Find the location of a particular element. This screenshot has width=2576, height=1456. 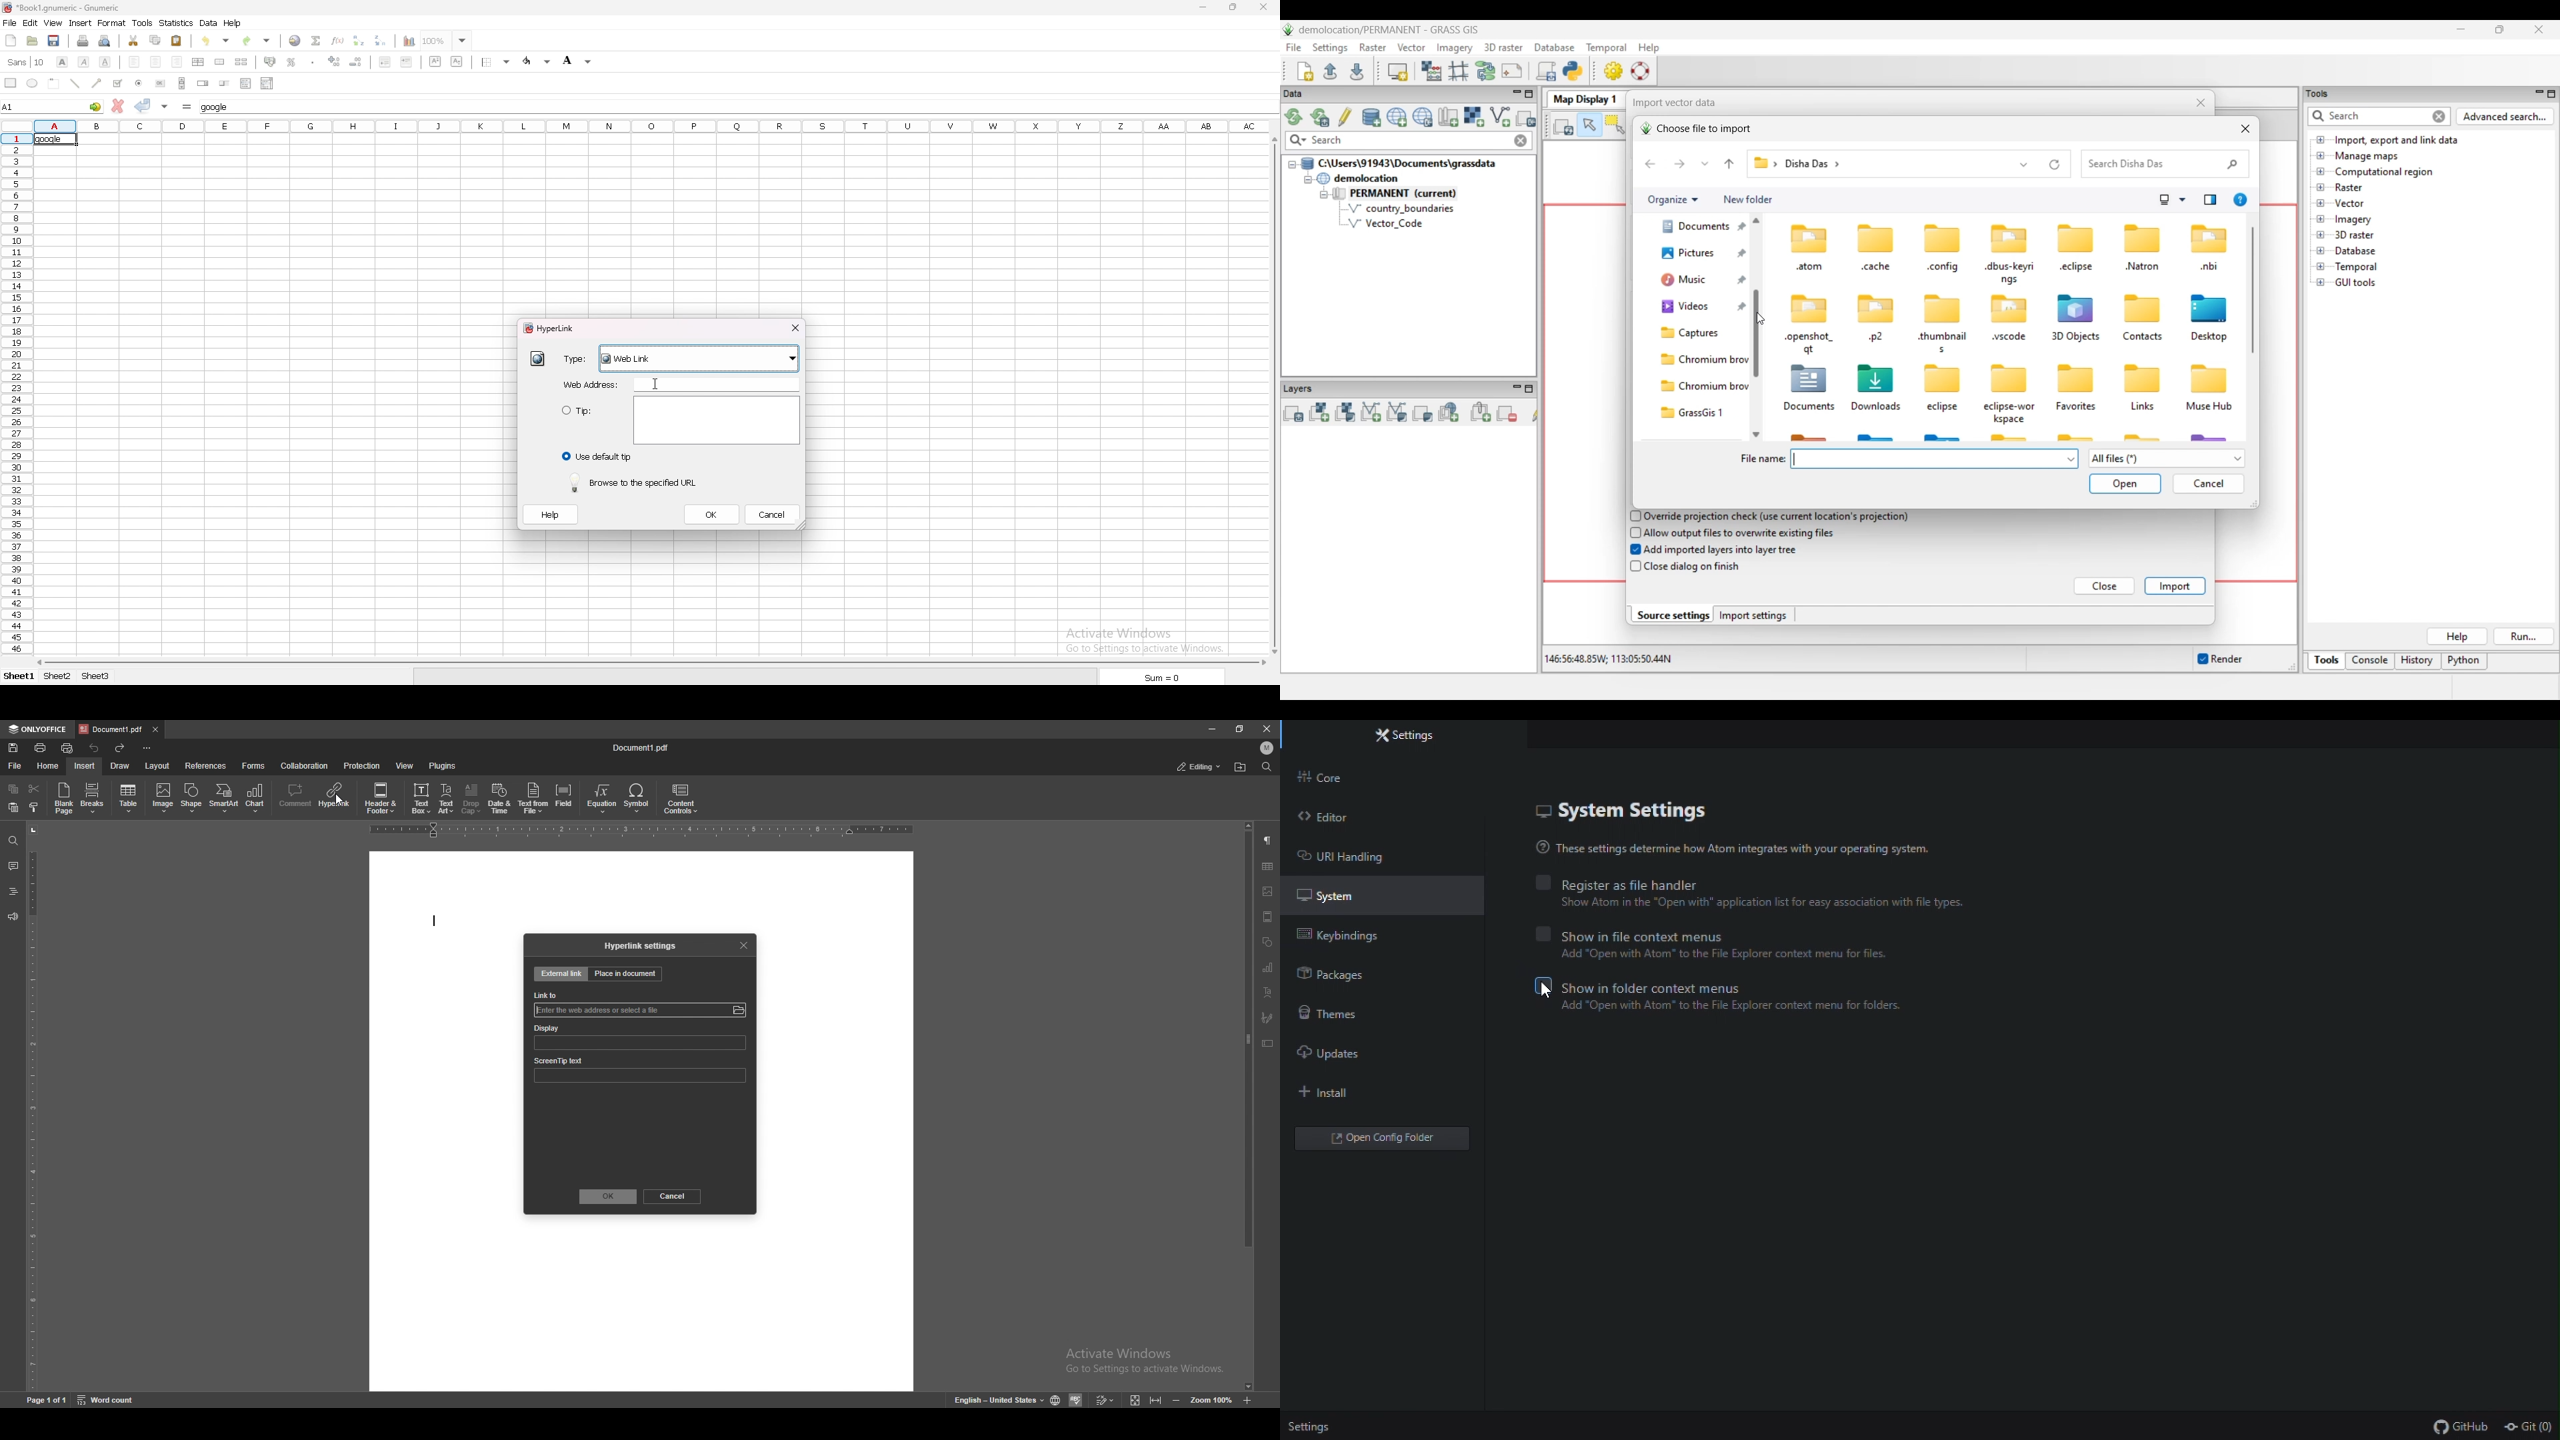

zoom is located at coordinates (447, 40).